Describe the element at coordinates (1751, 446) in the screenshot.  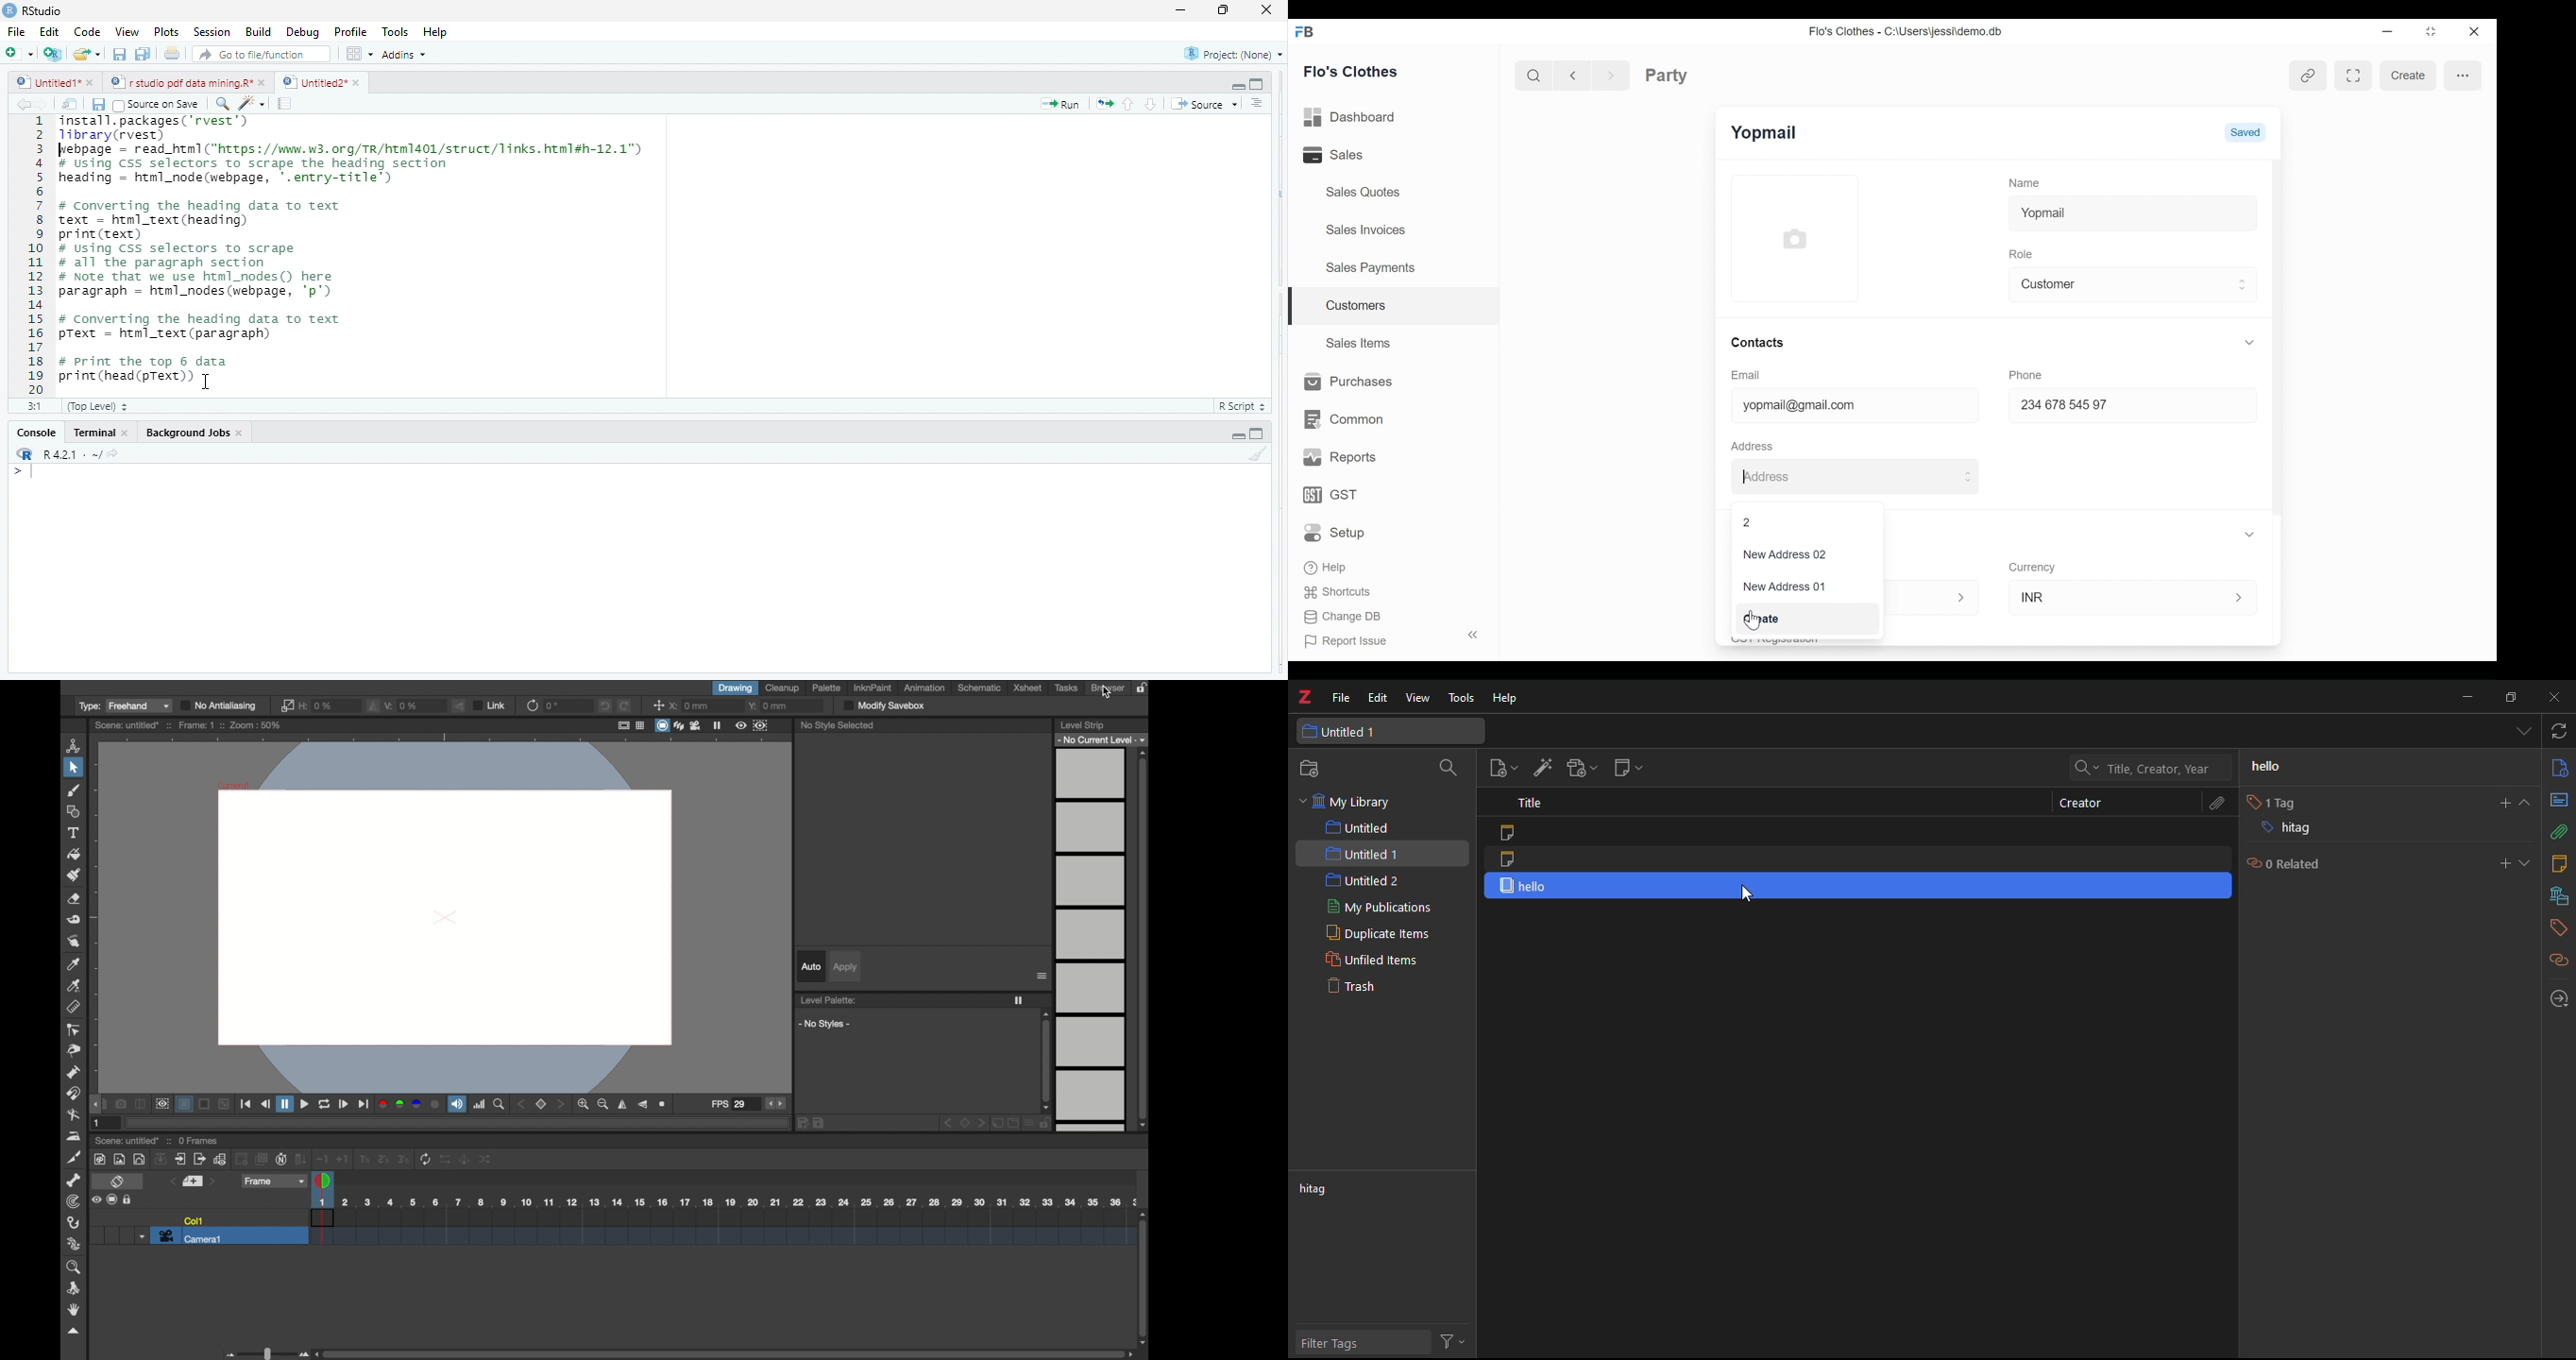
I see `Address` at that location.